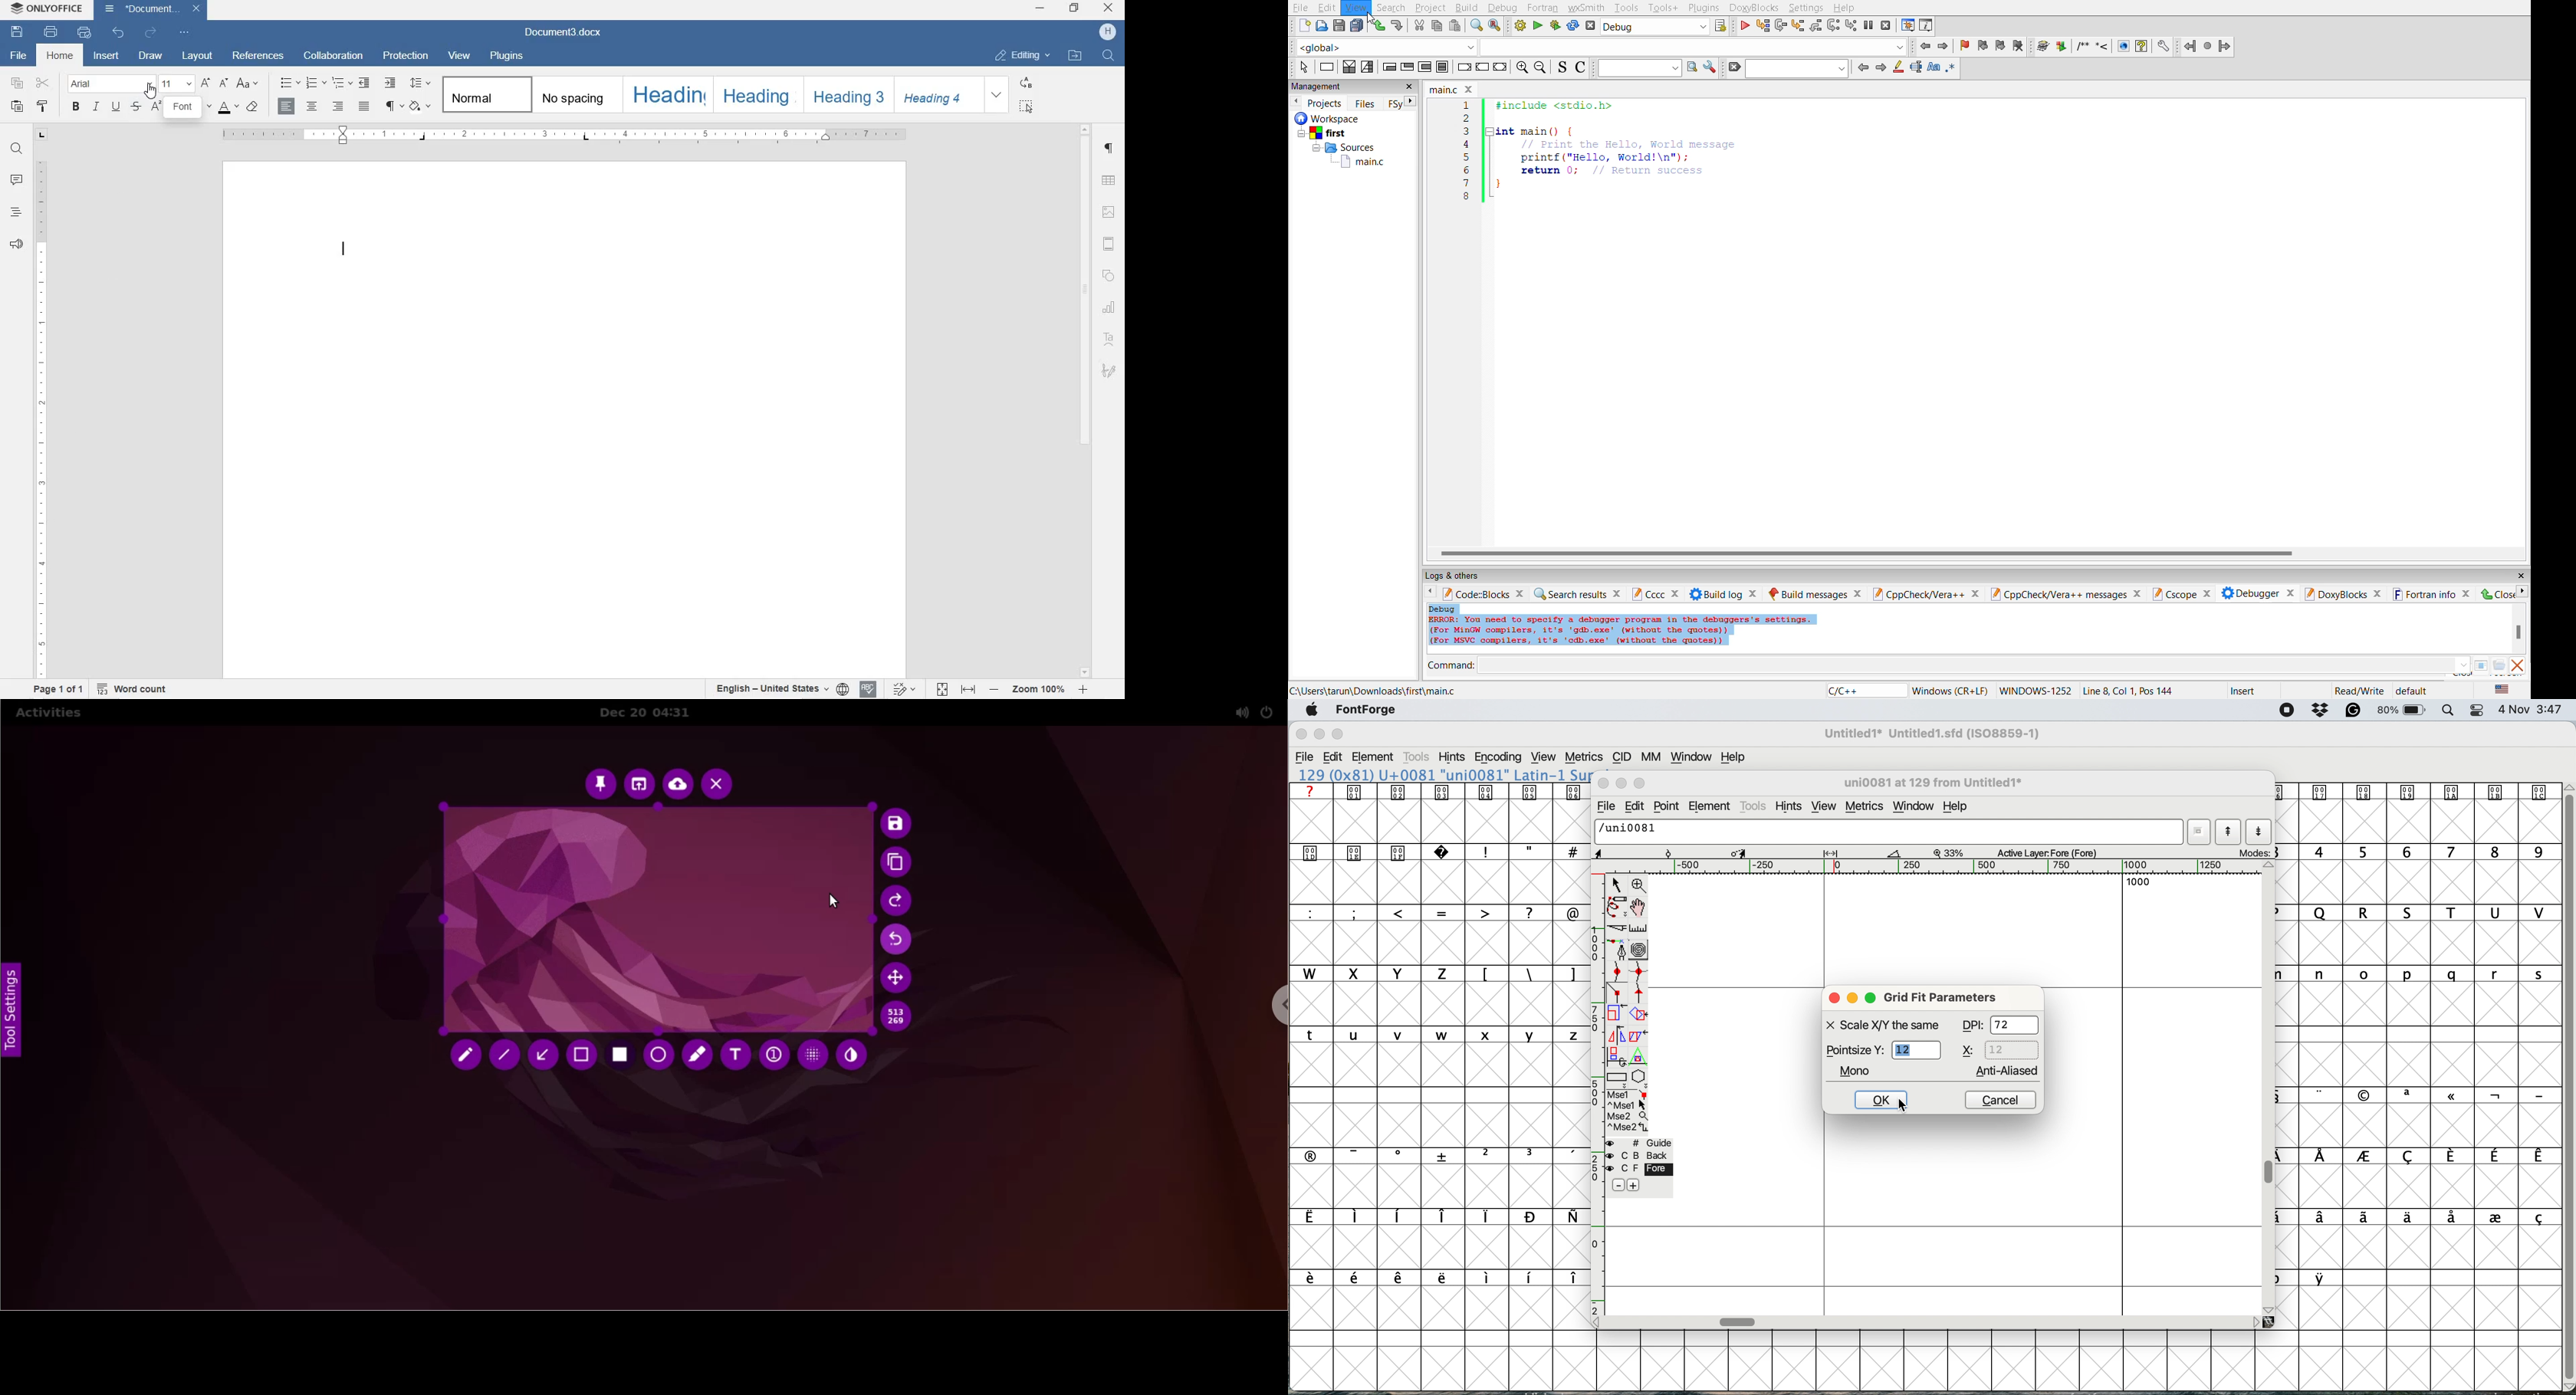 The image size is (2576, 1400). What do you see at coordinates (1452, 665) in the screenshot?
I see `command` at bounding box center [1452, 665].